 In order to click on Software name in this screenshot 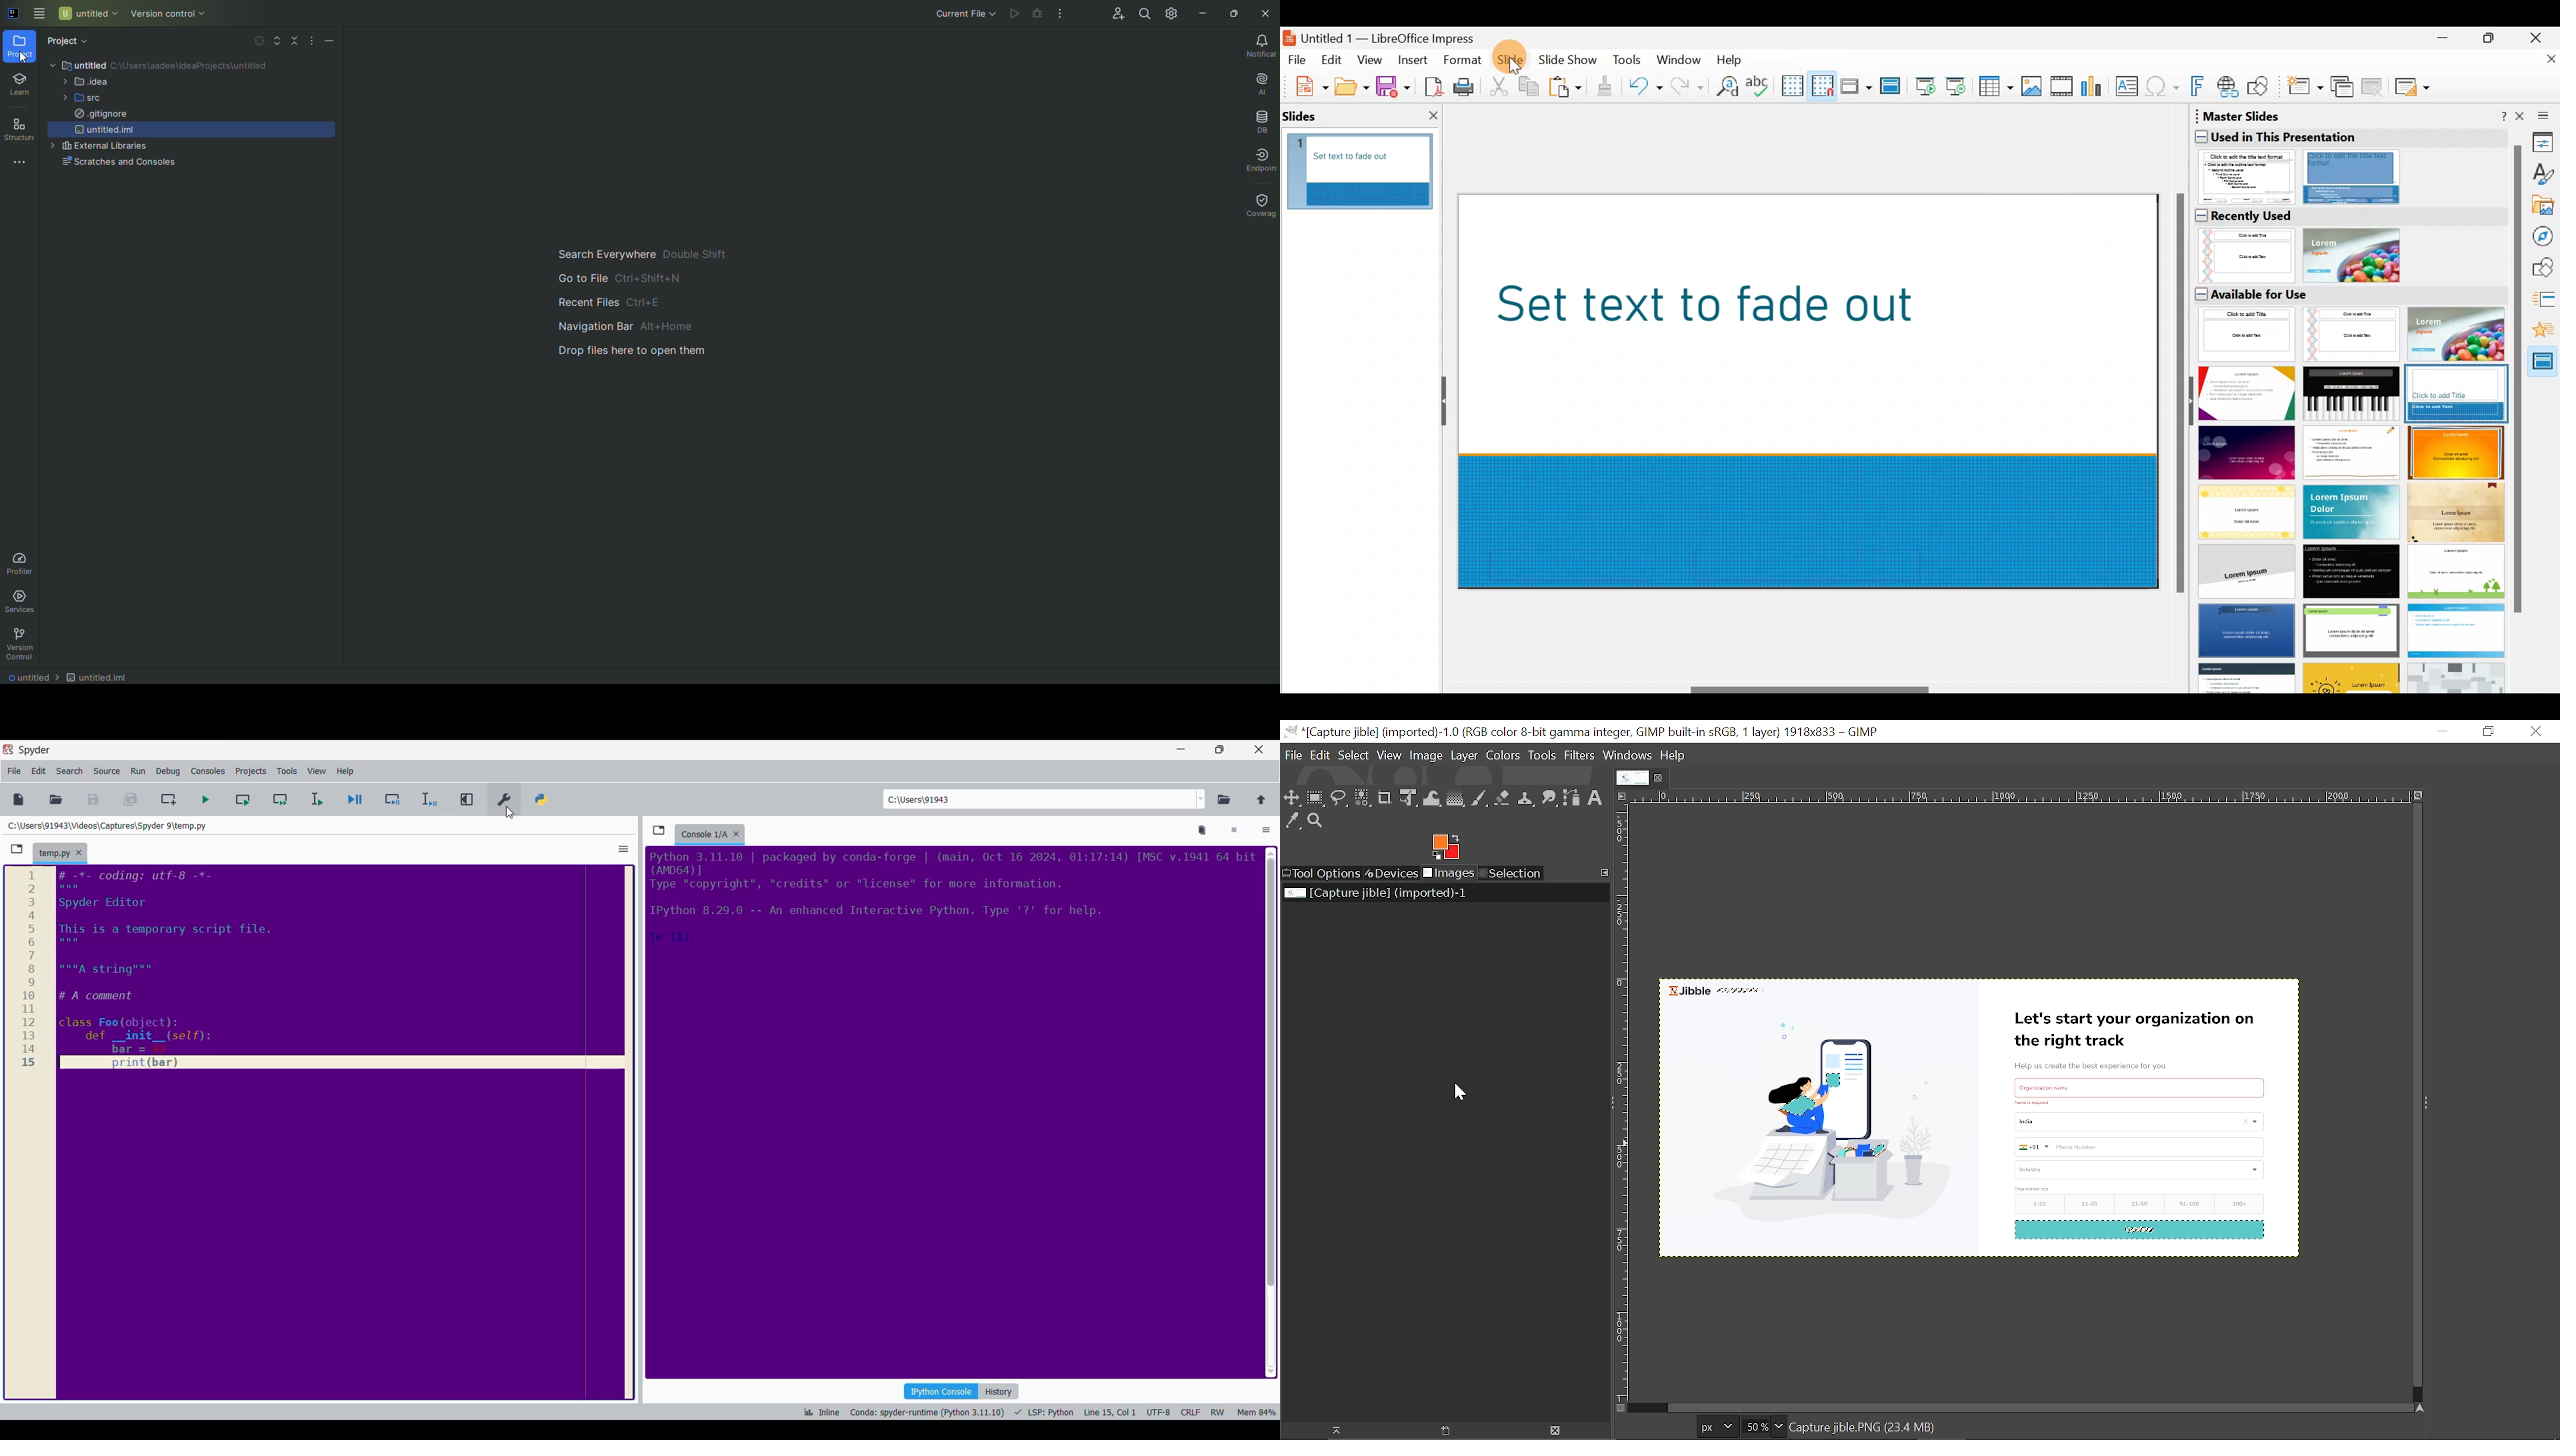, I will do `click(35, 751)`.